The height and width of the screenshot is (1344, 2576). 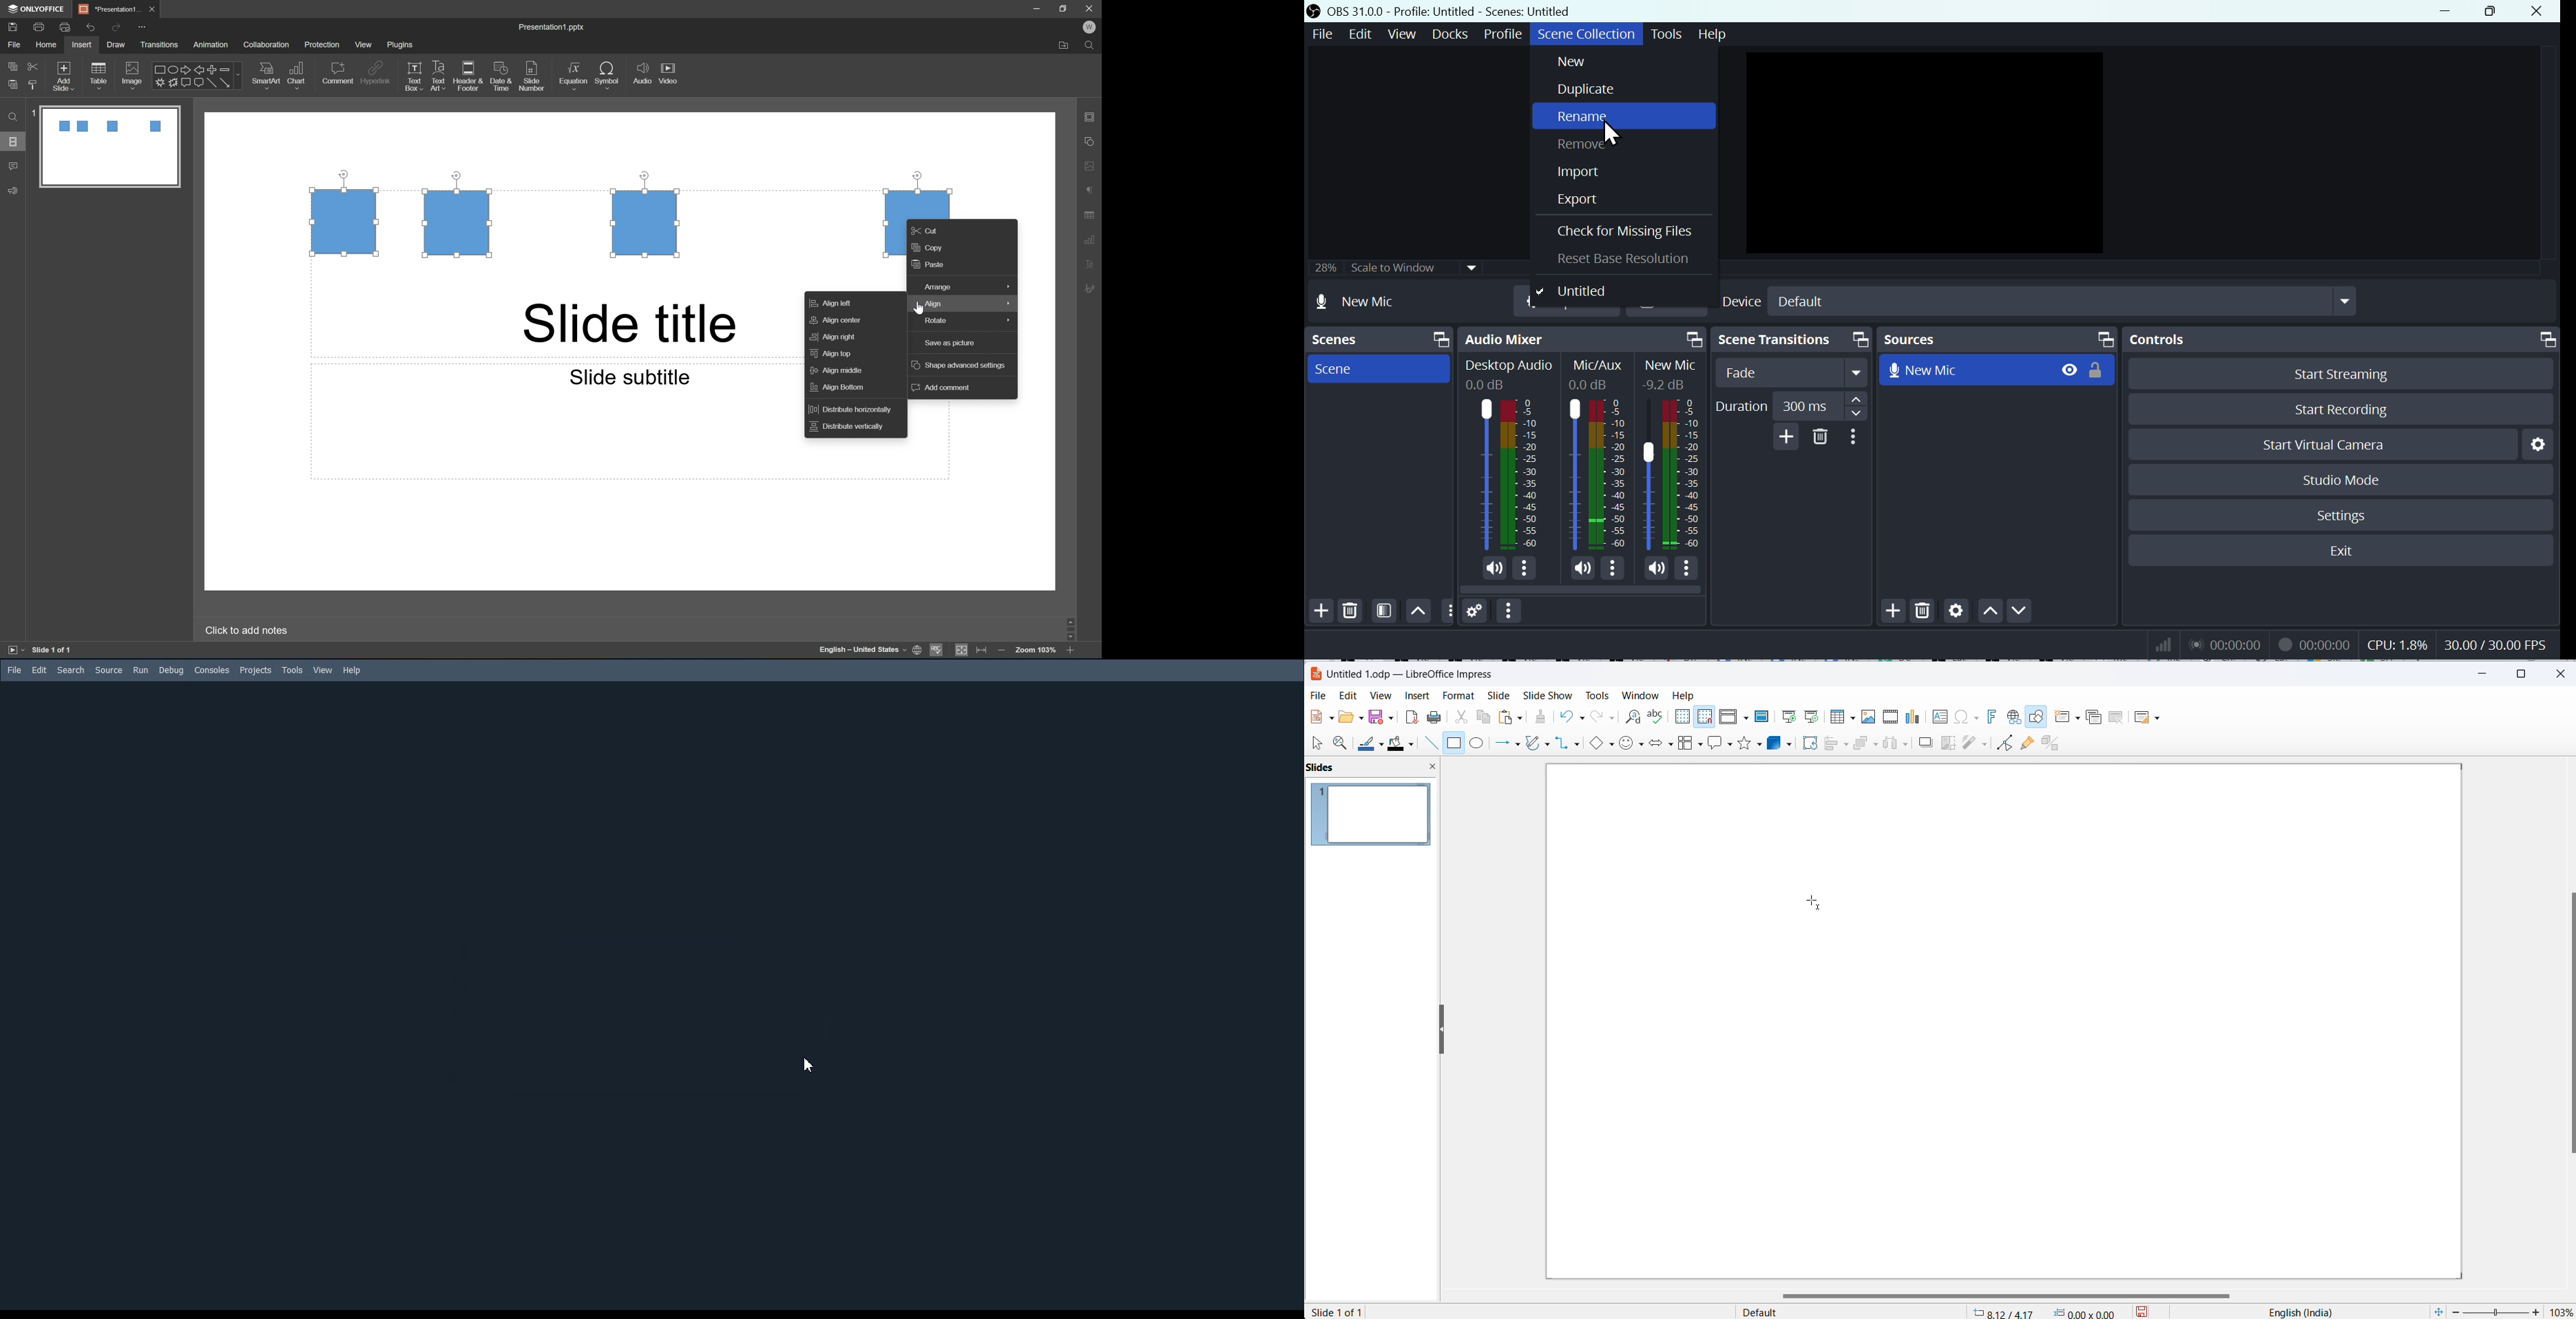 What do you see at coordinates (1941, 716) in the screenshot?
I see `Insert text` at bounding box center [1941, 716].